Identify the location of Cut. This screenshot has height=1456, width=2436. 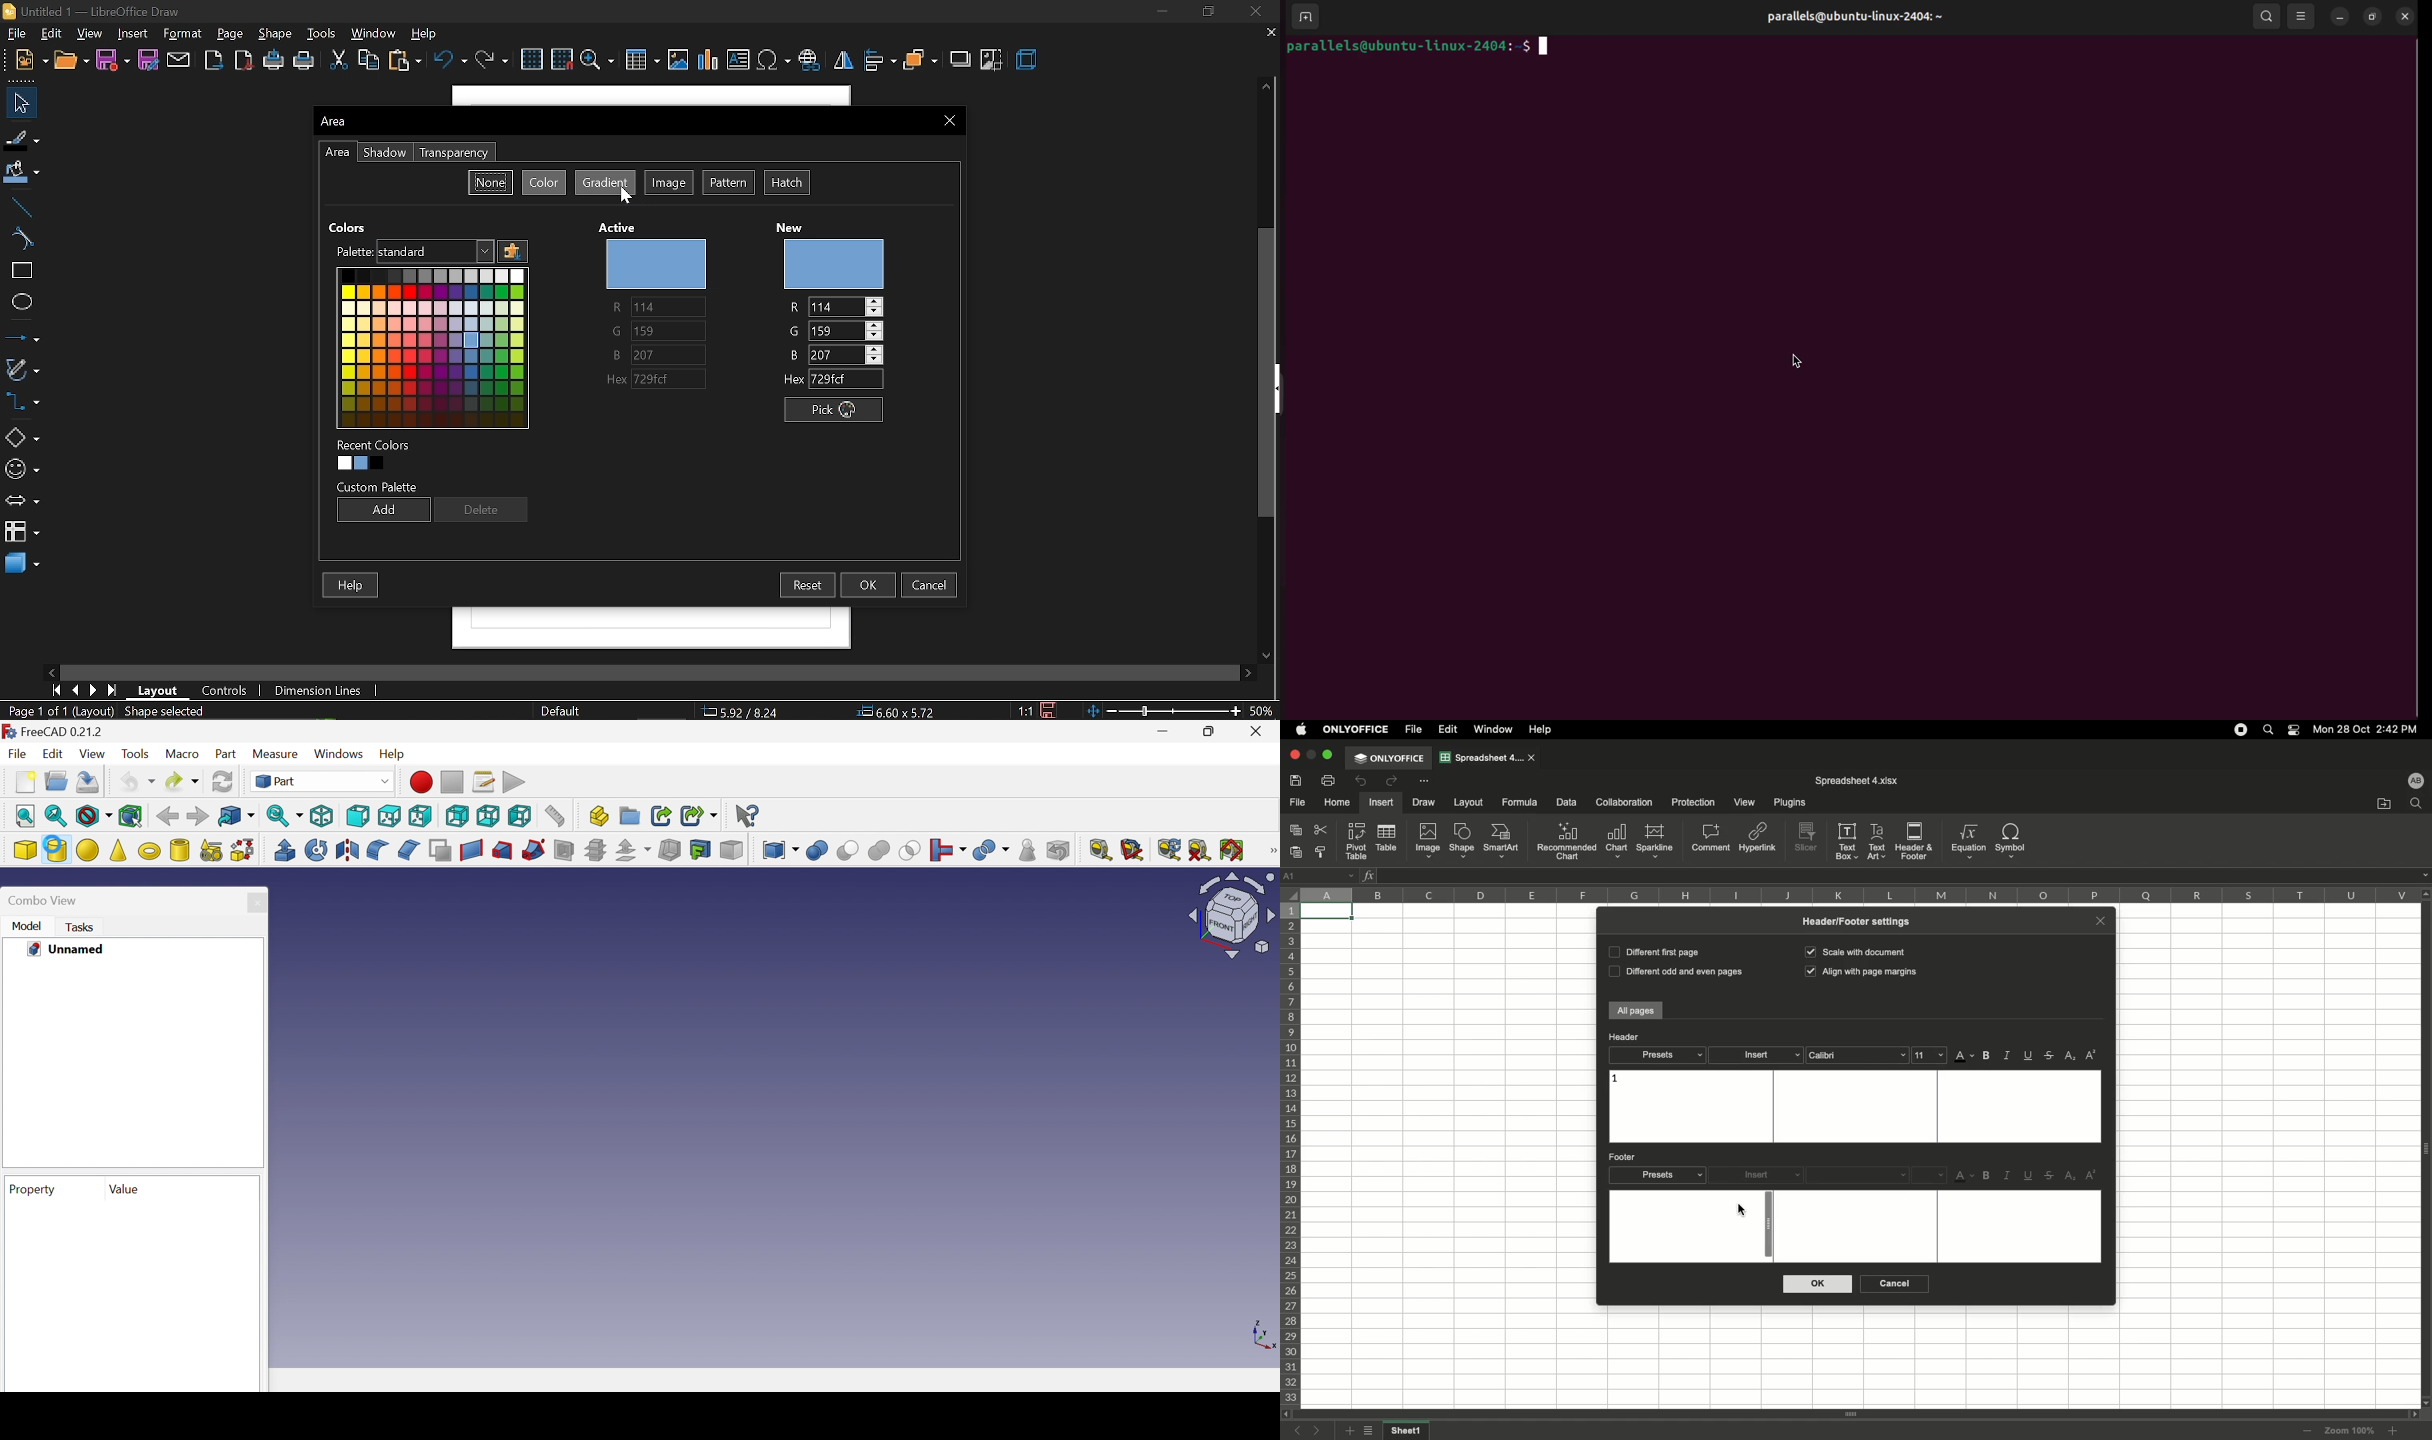
(845, 850).